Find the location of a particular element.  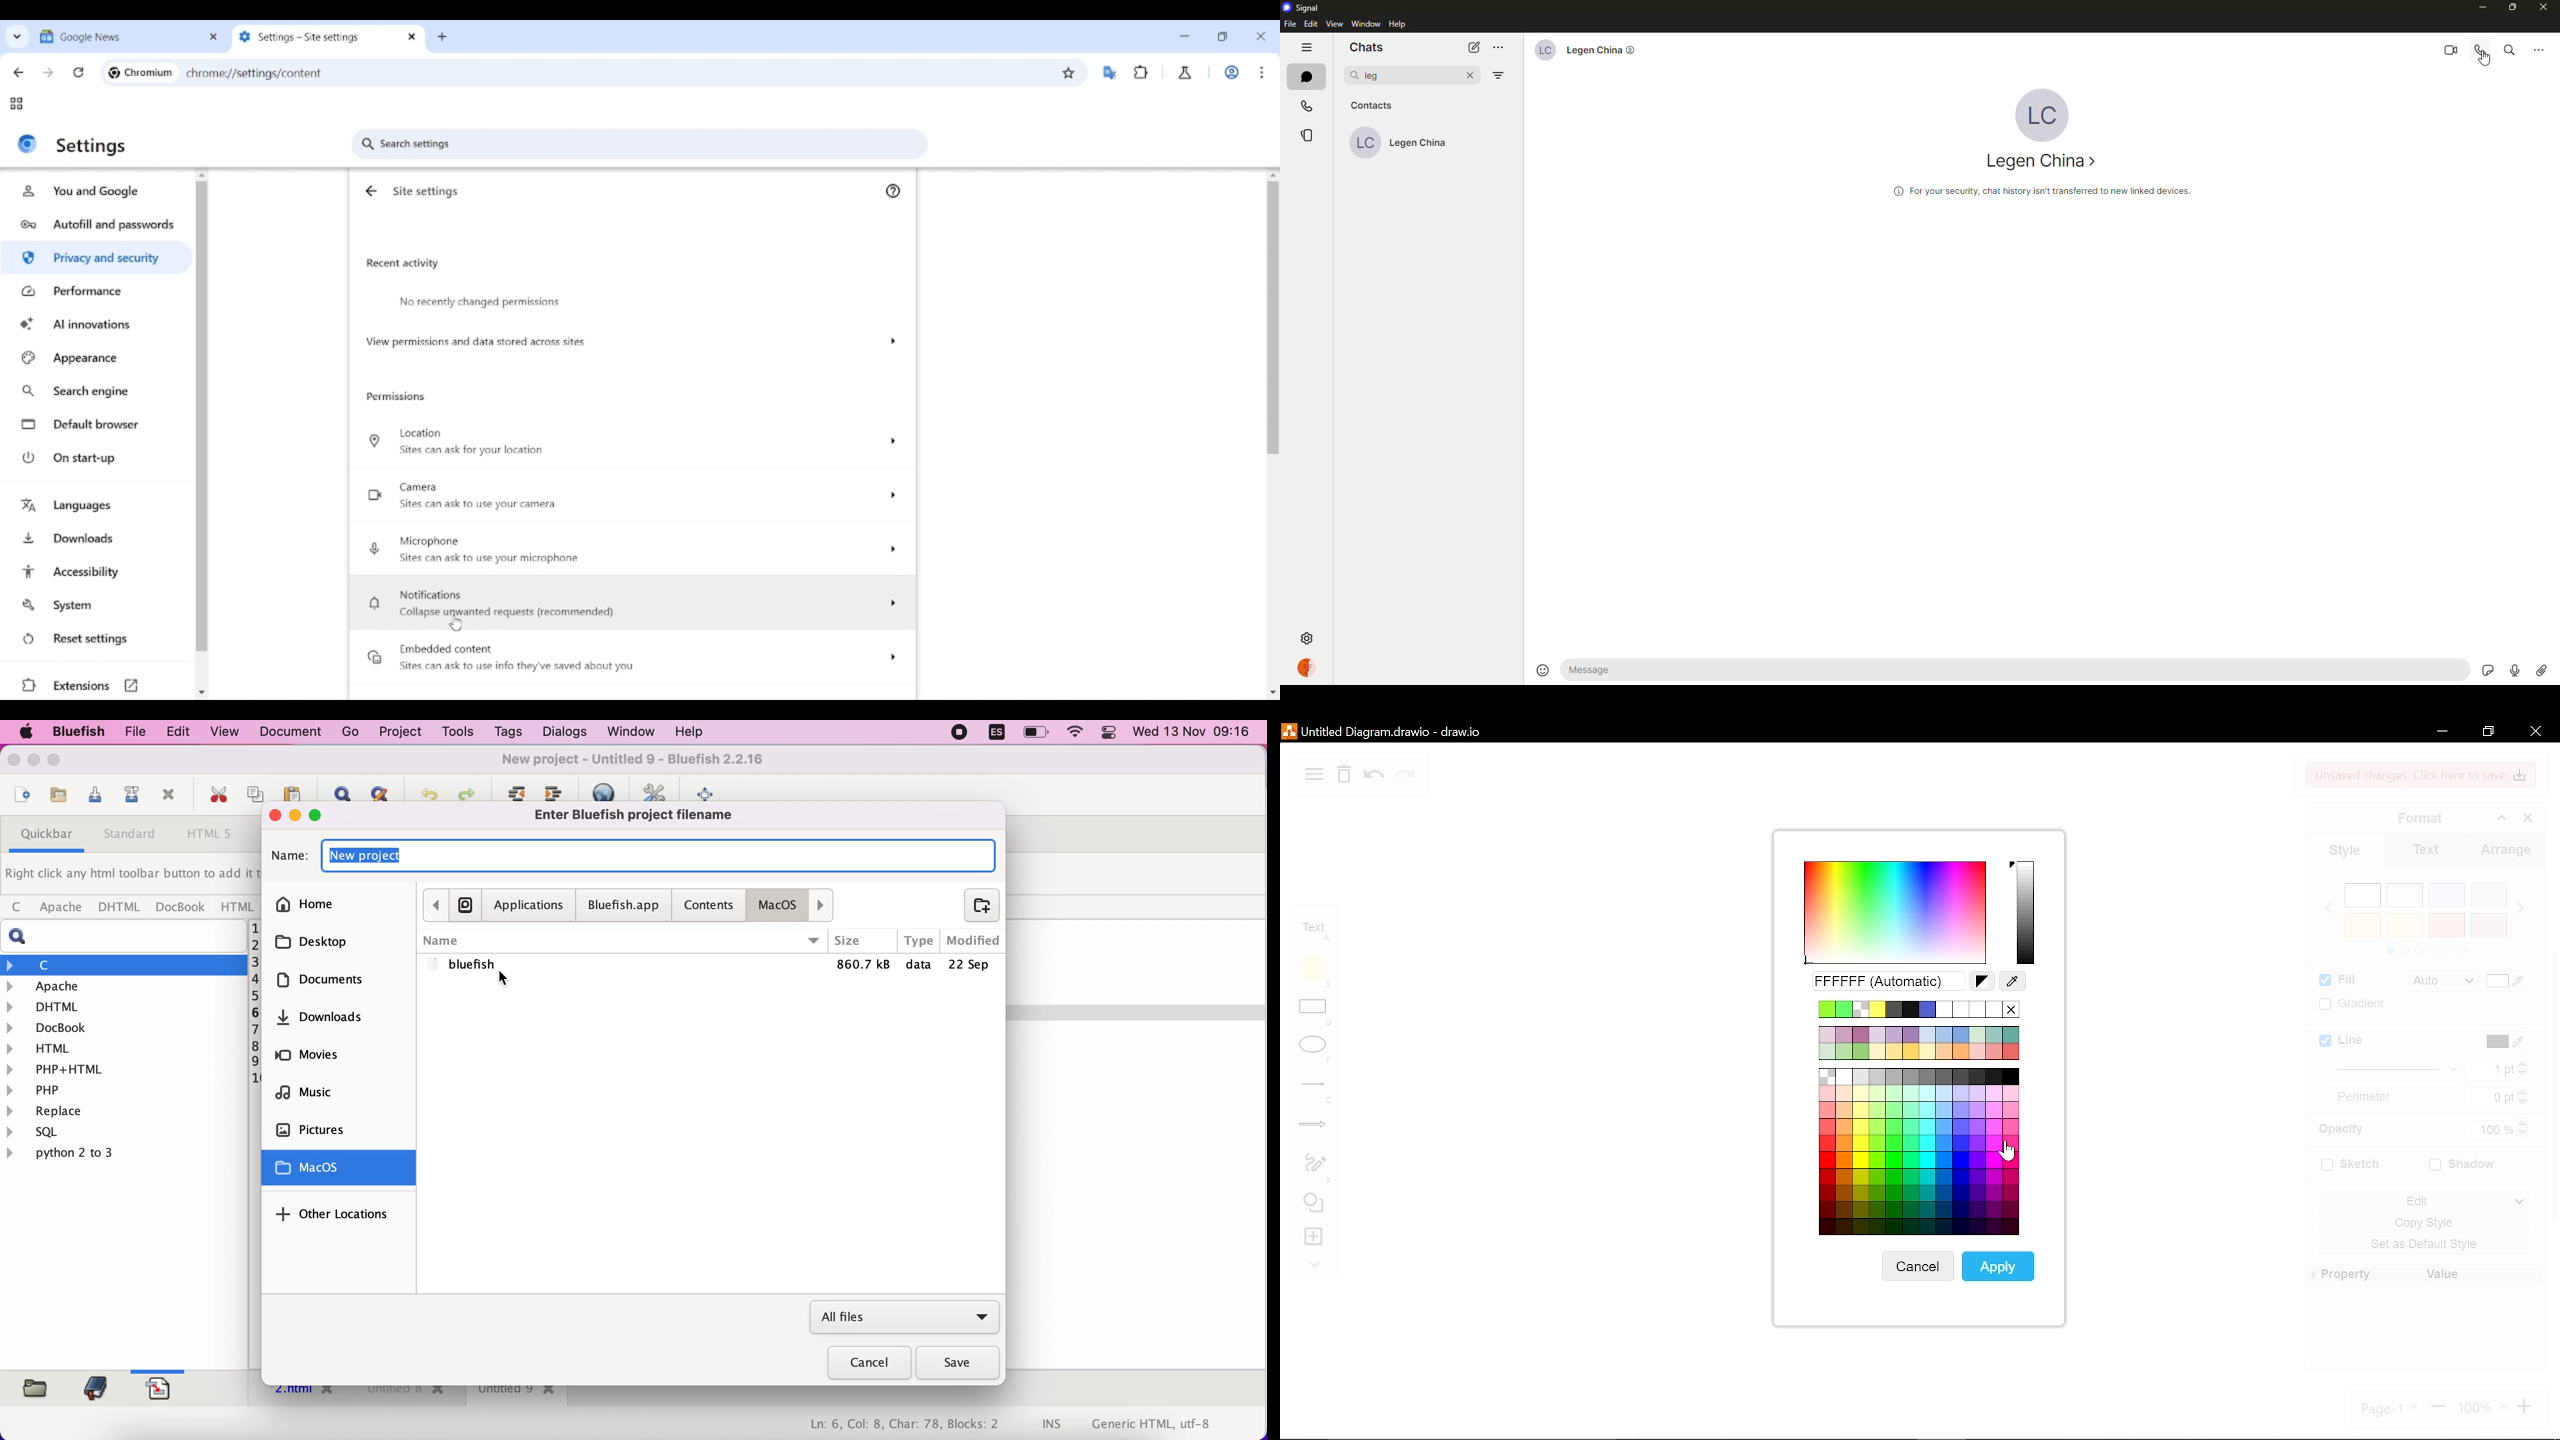

Go forward is located at coordinates (48, 73).